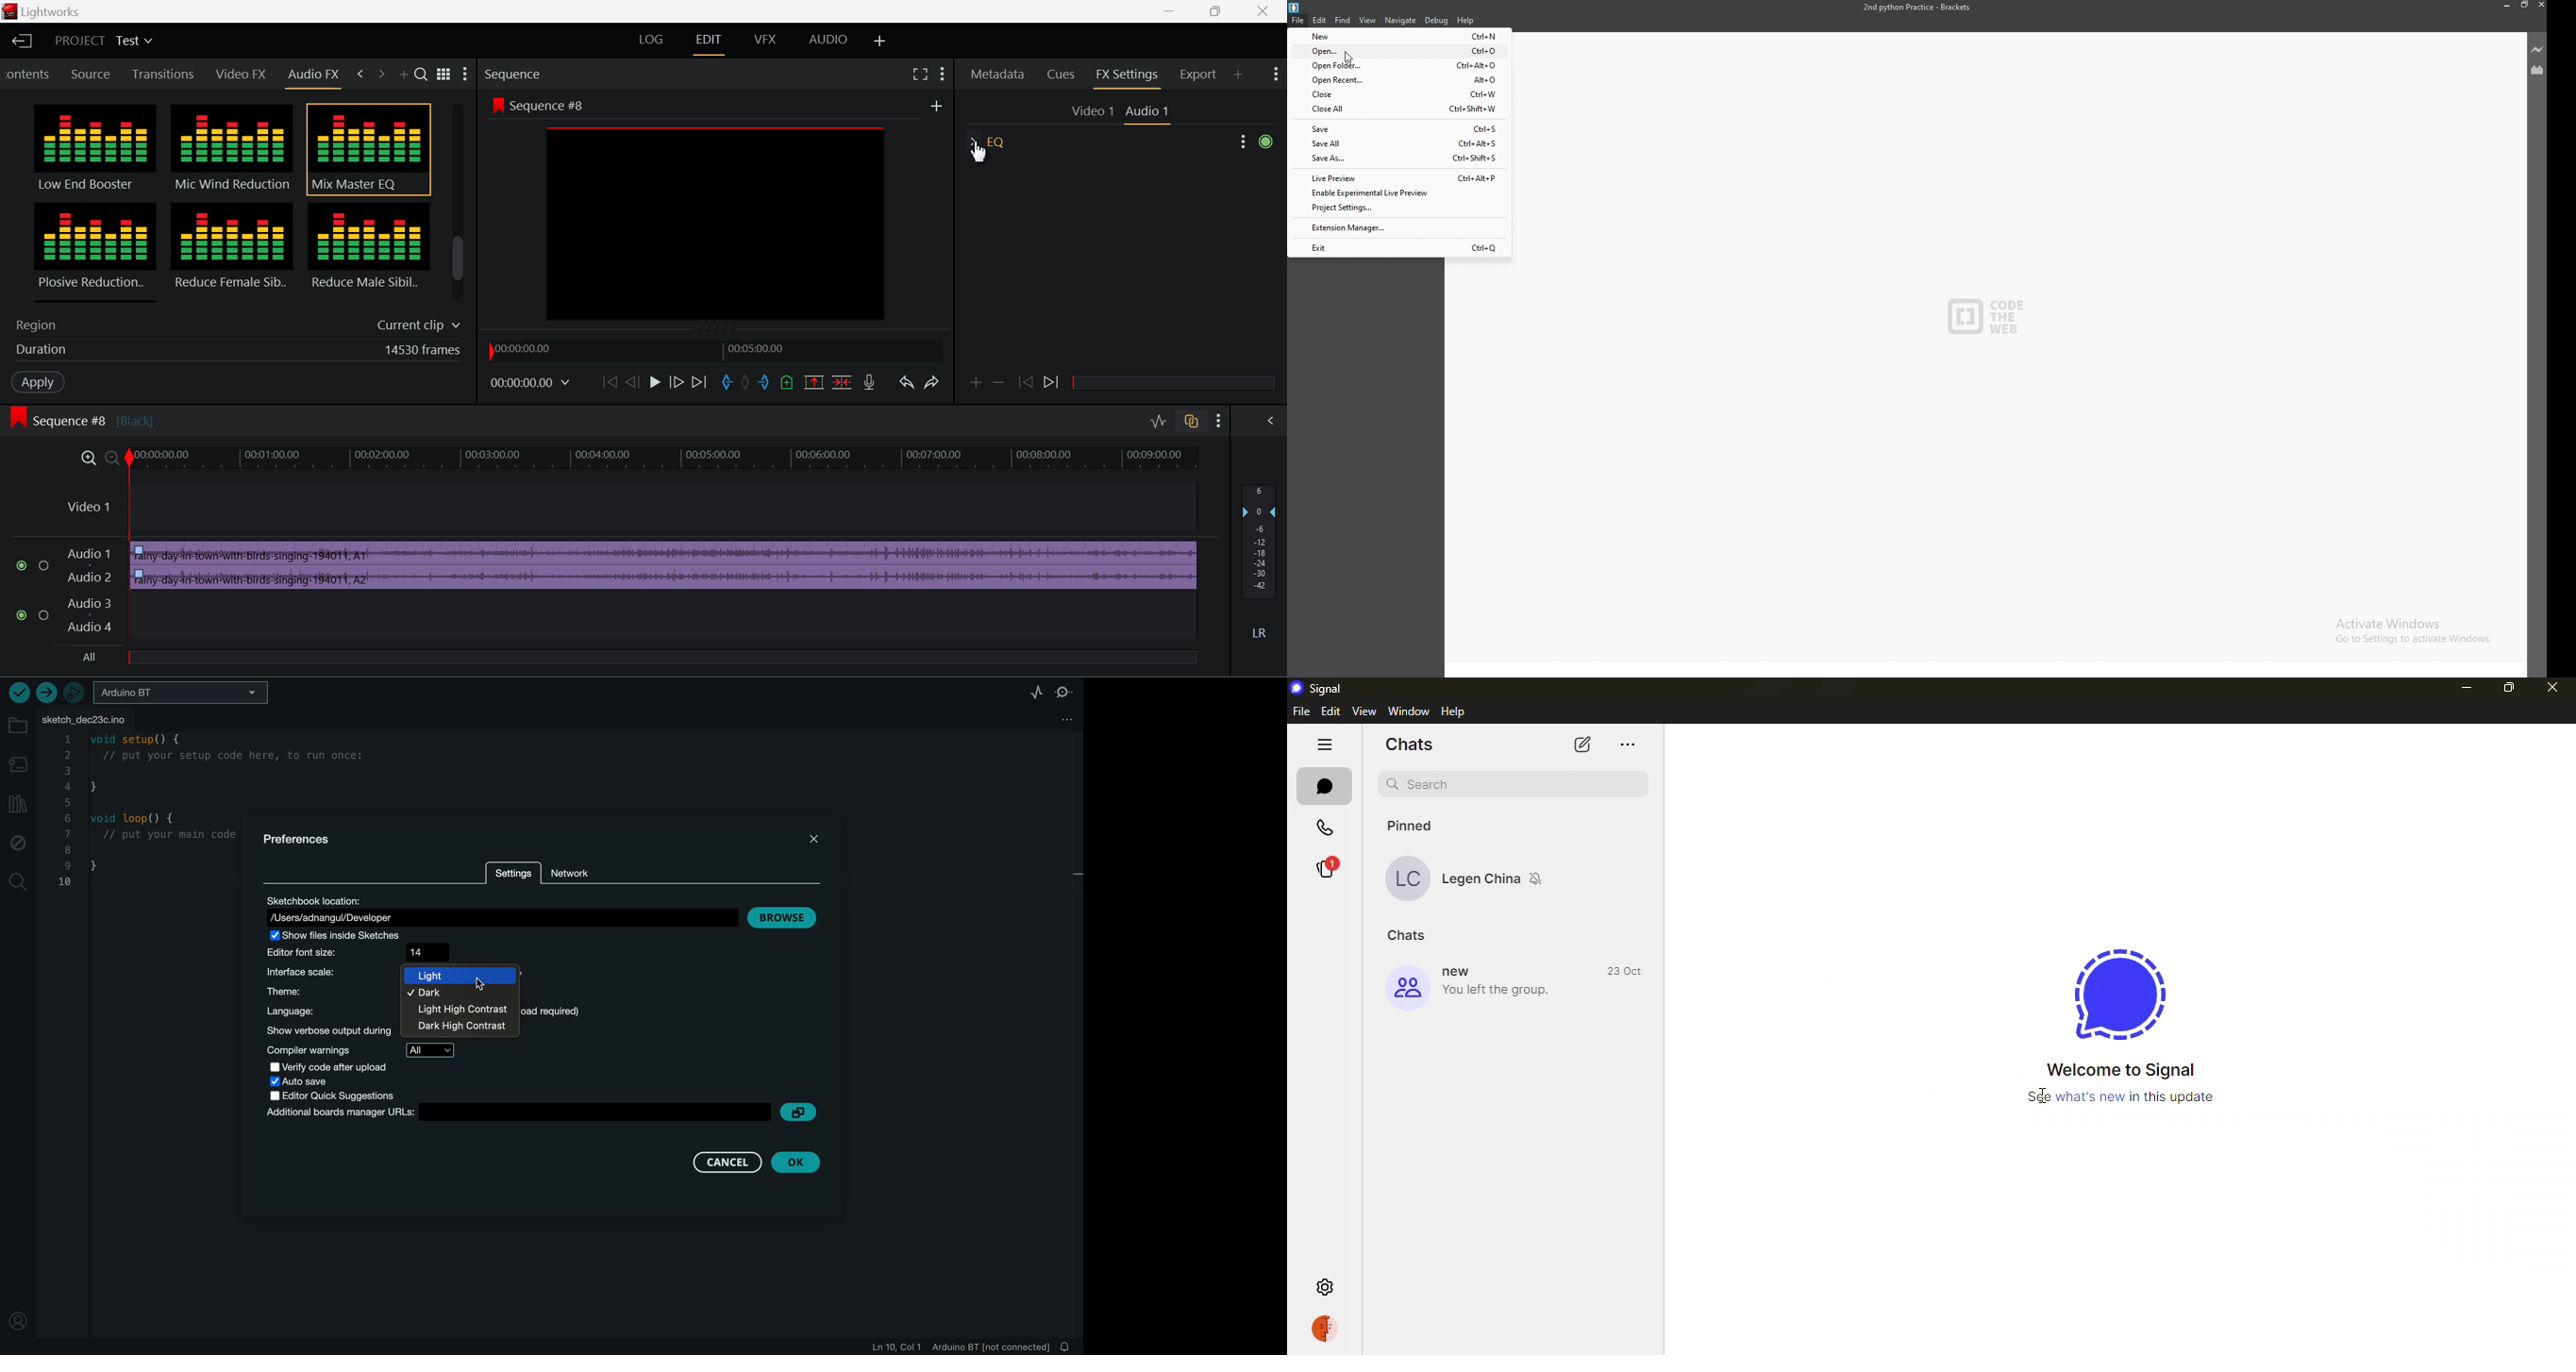  I want to click on Plosive Reduction, so click(93, 251).